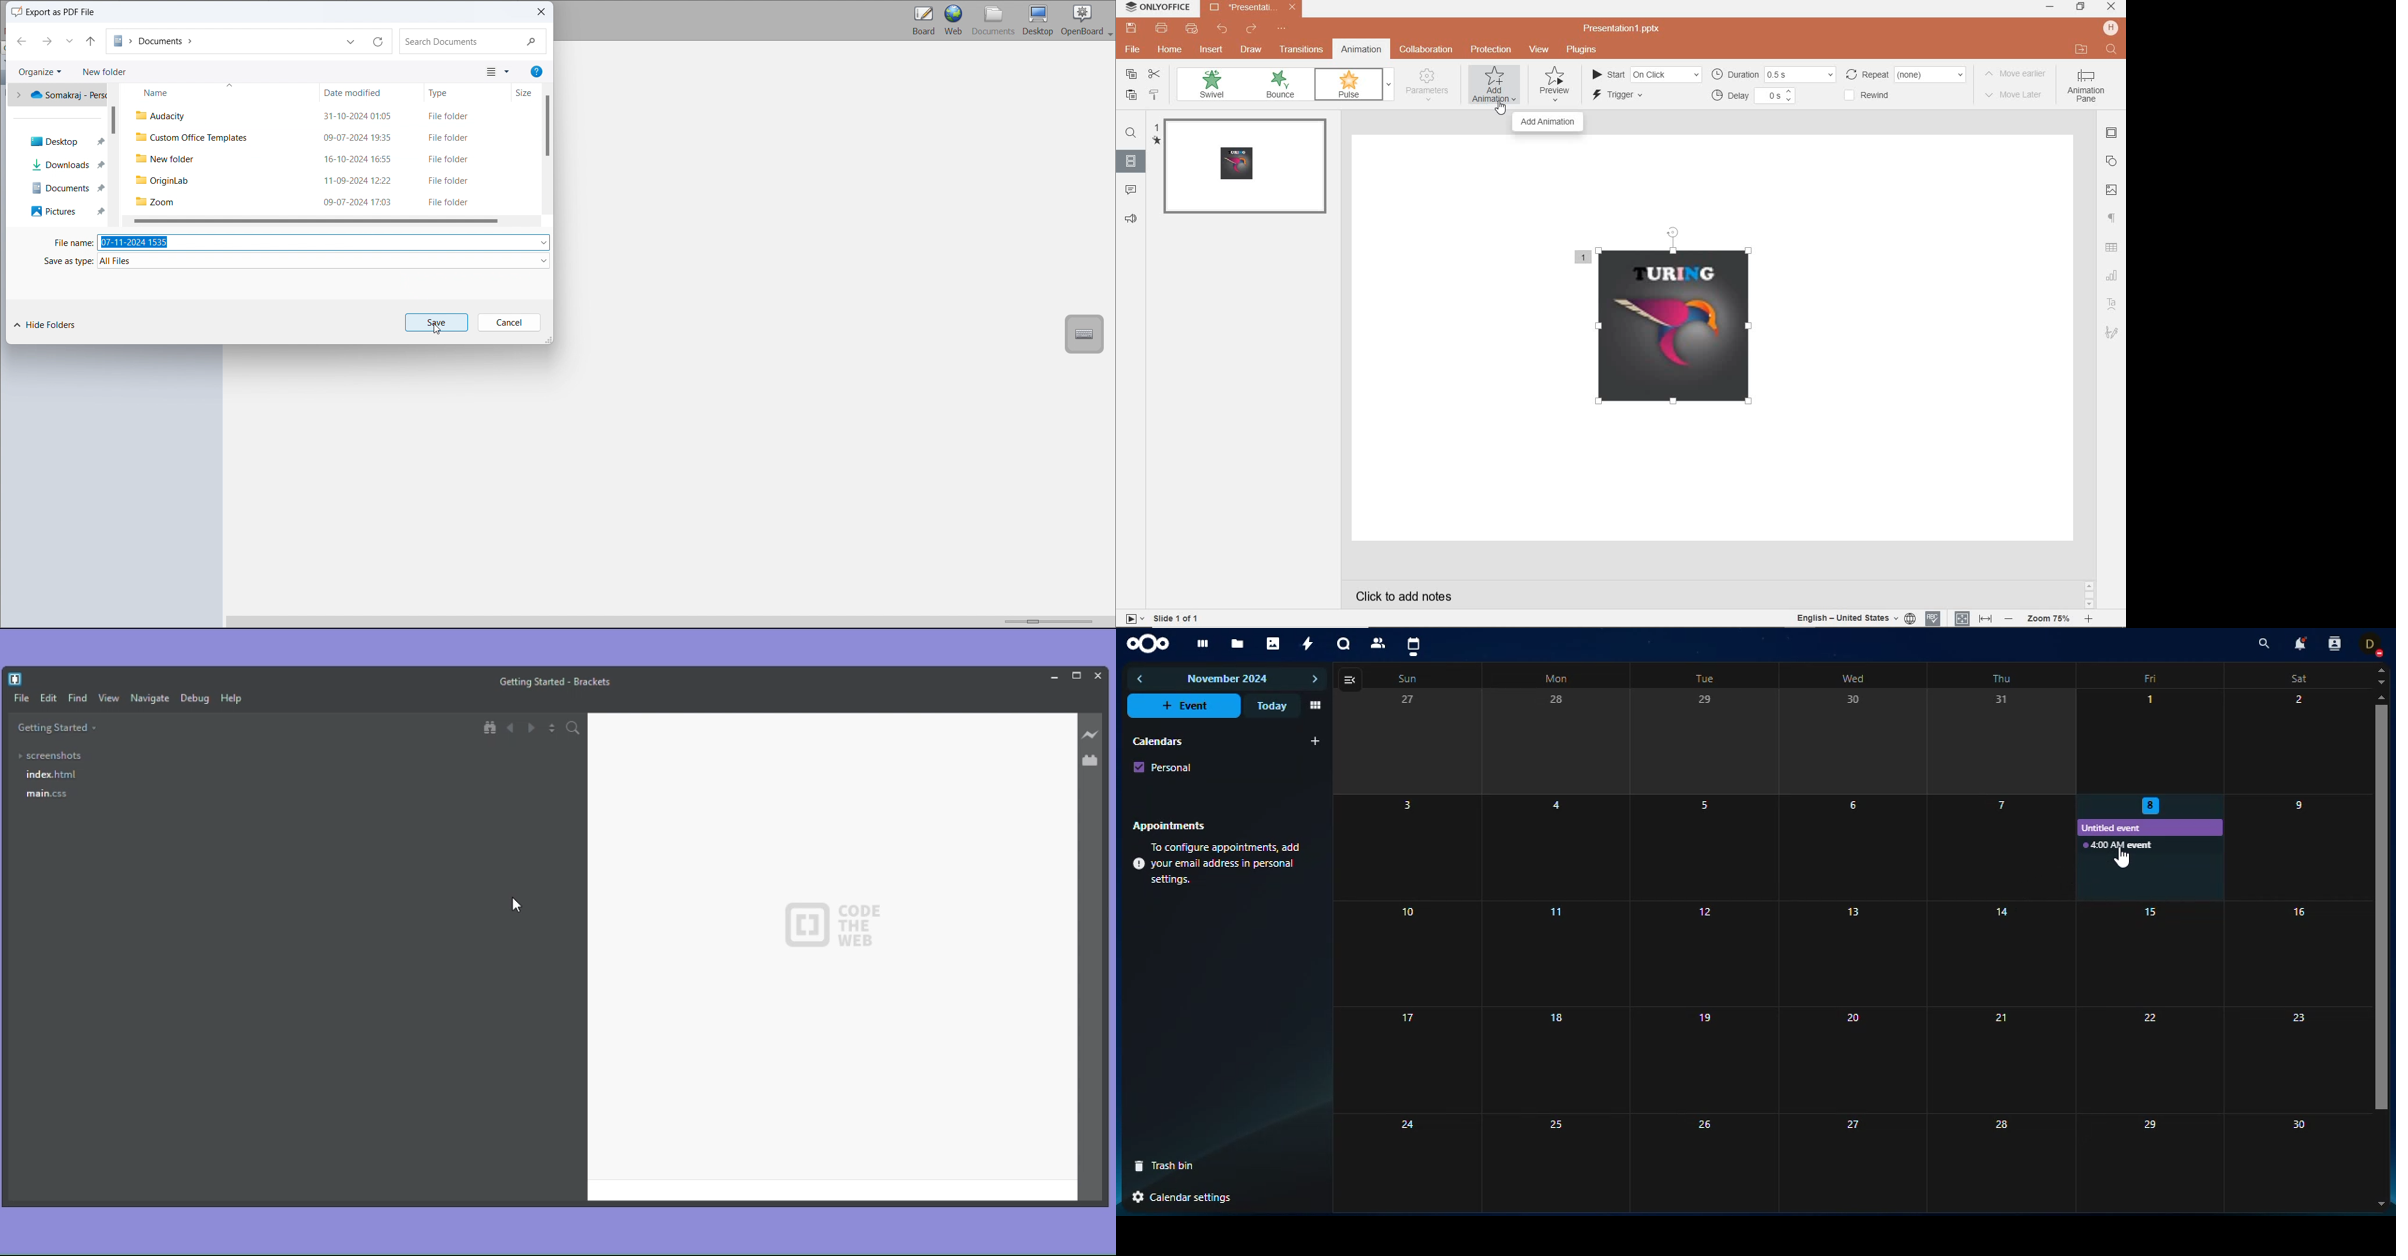  Describe the element at coordinates (1132, 133) in the screenshot. I see `find` at that location.